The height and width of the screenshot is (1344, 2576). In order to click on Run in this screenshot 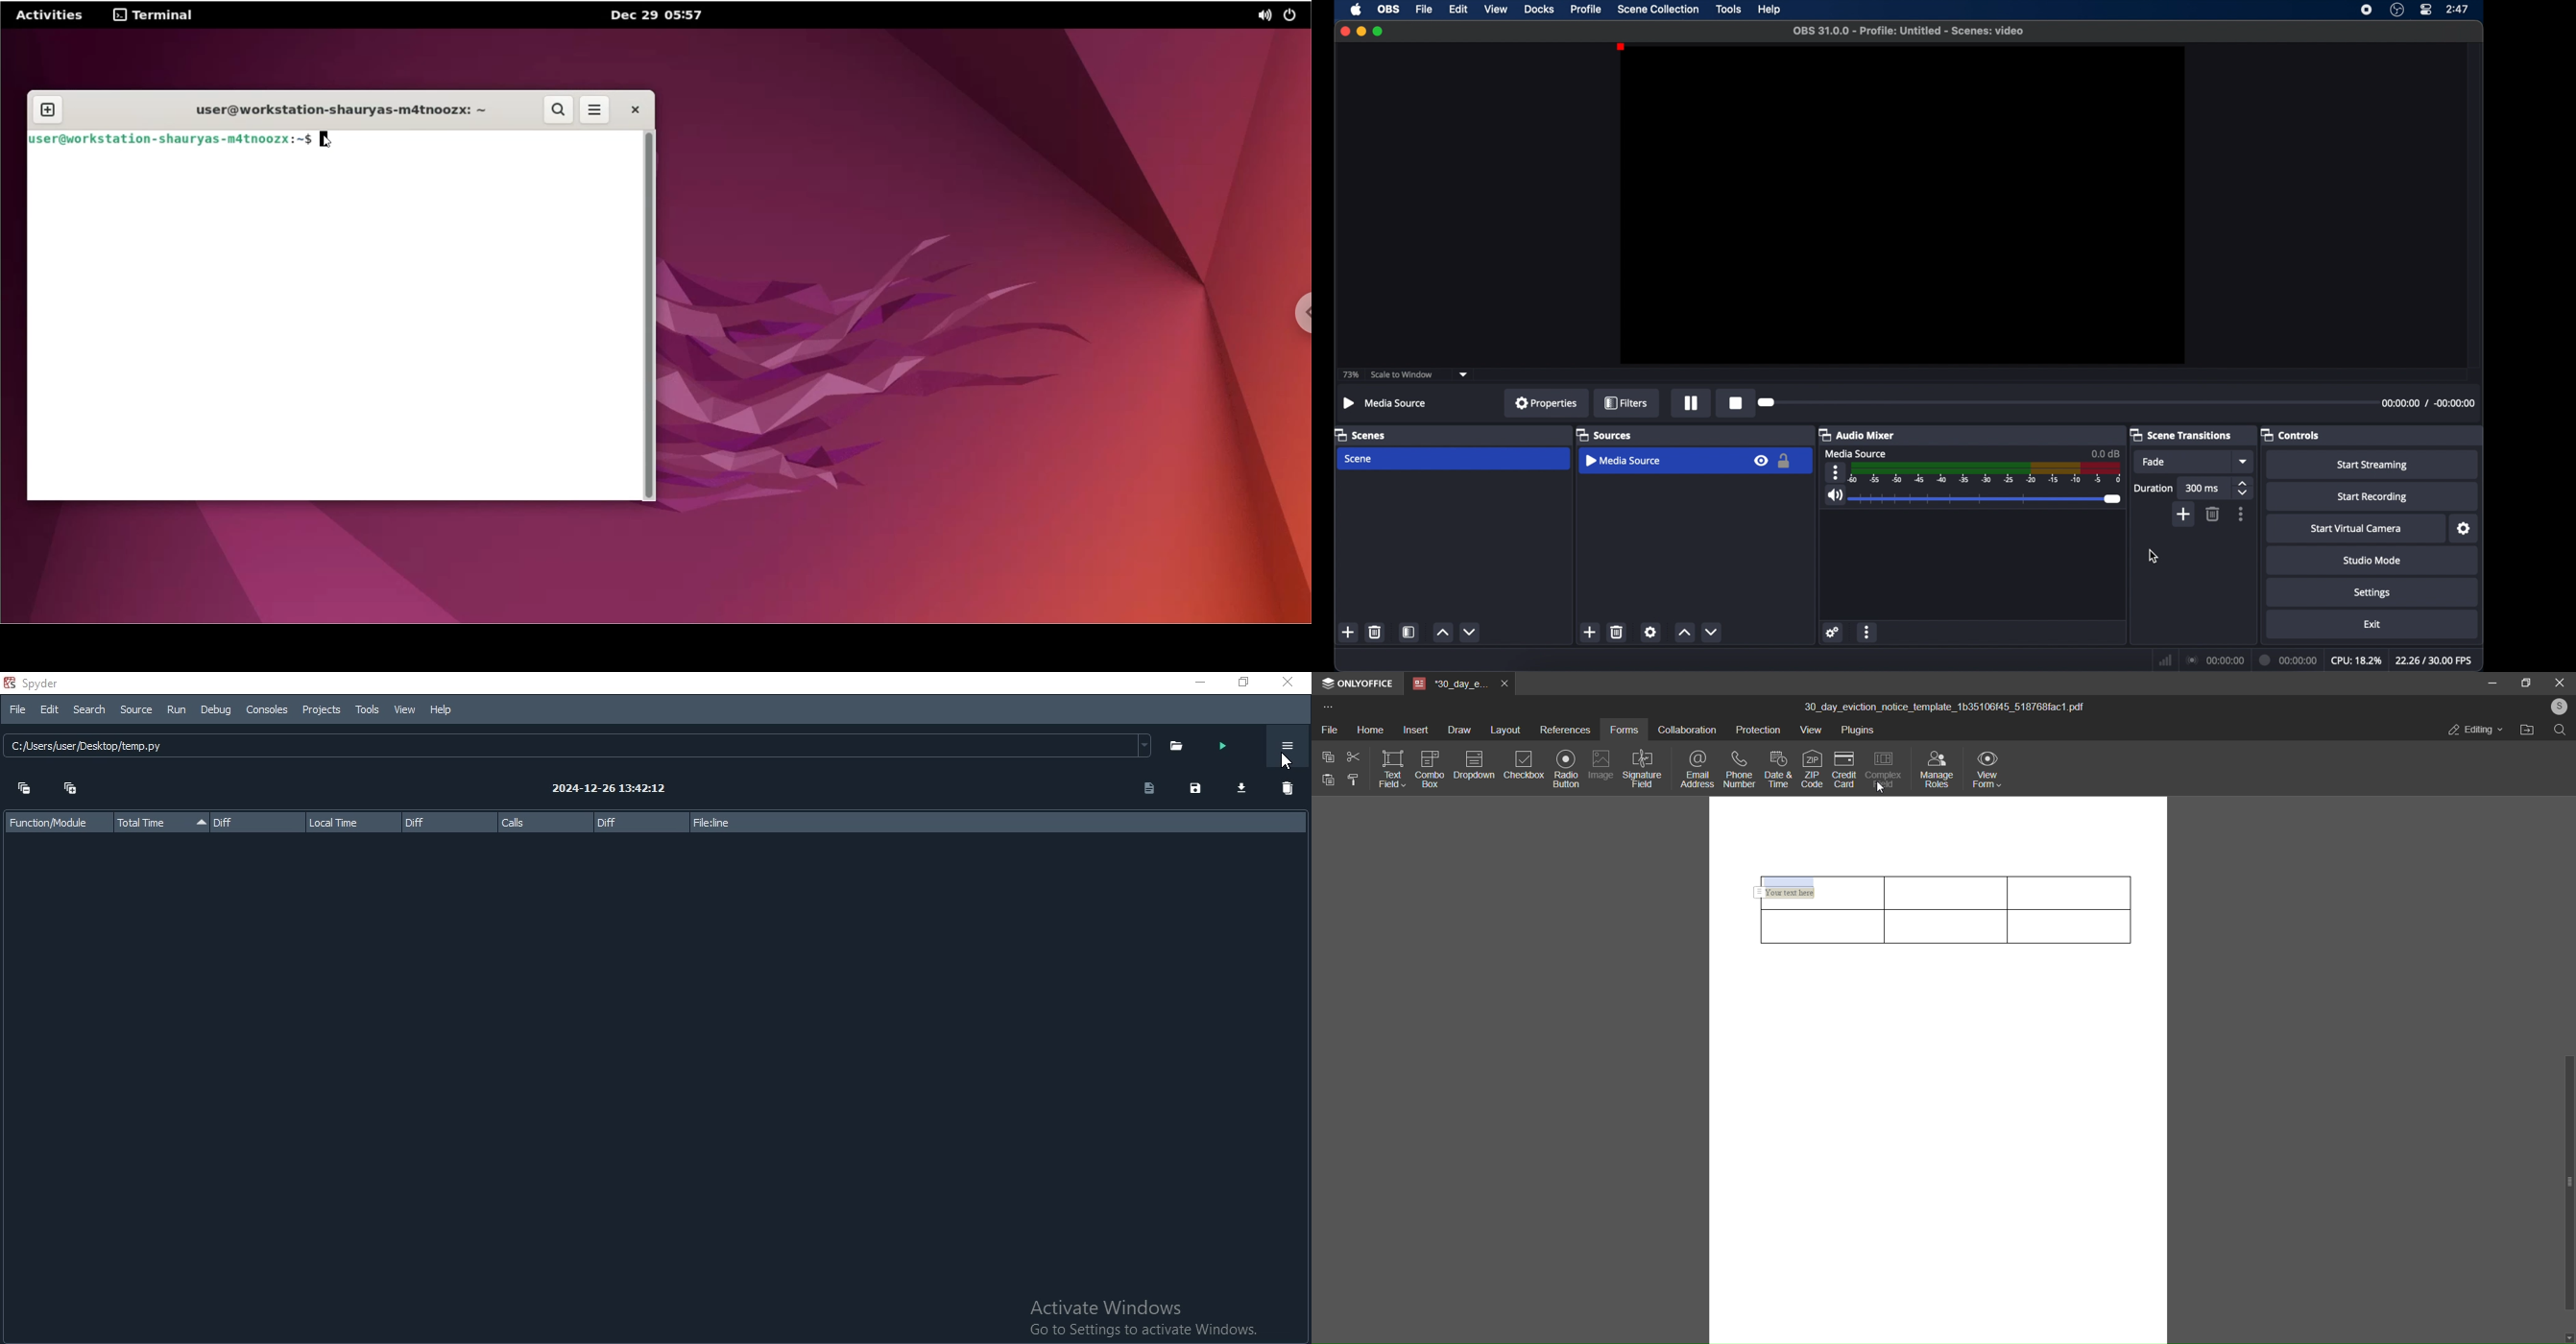, I will do `click(179, 712)`.